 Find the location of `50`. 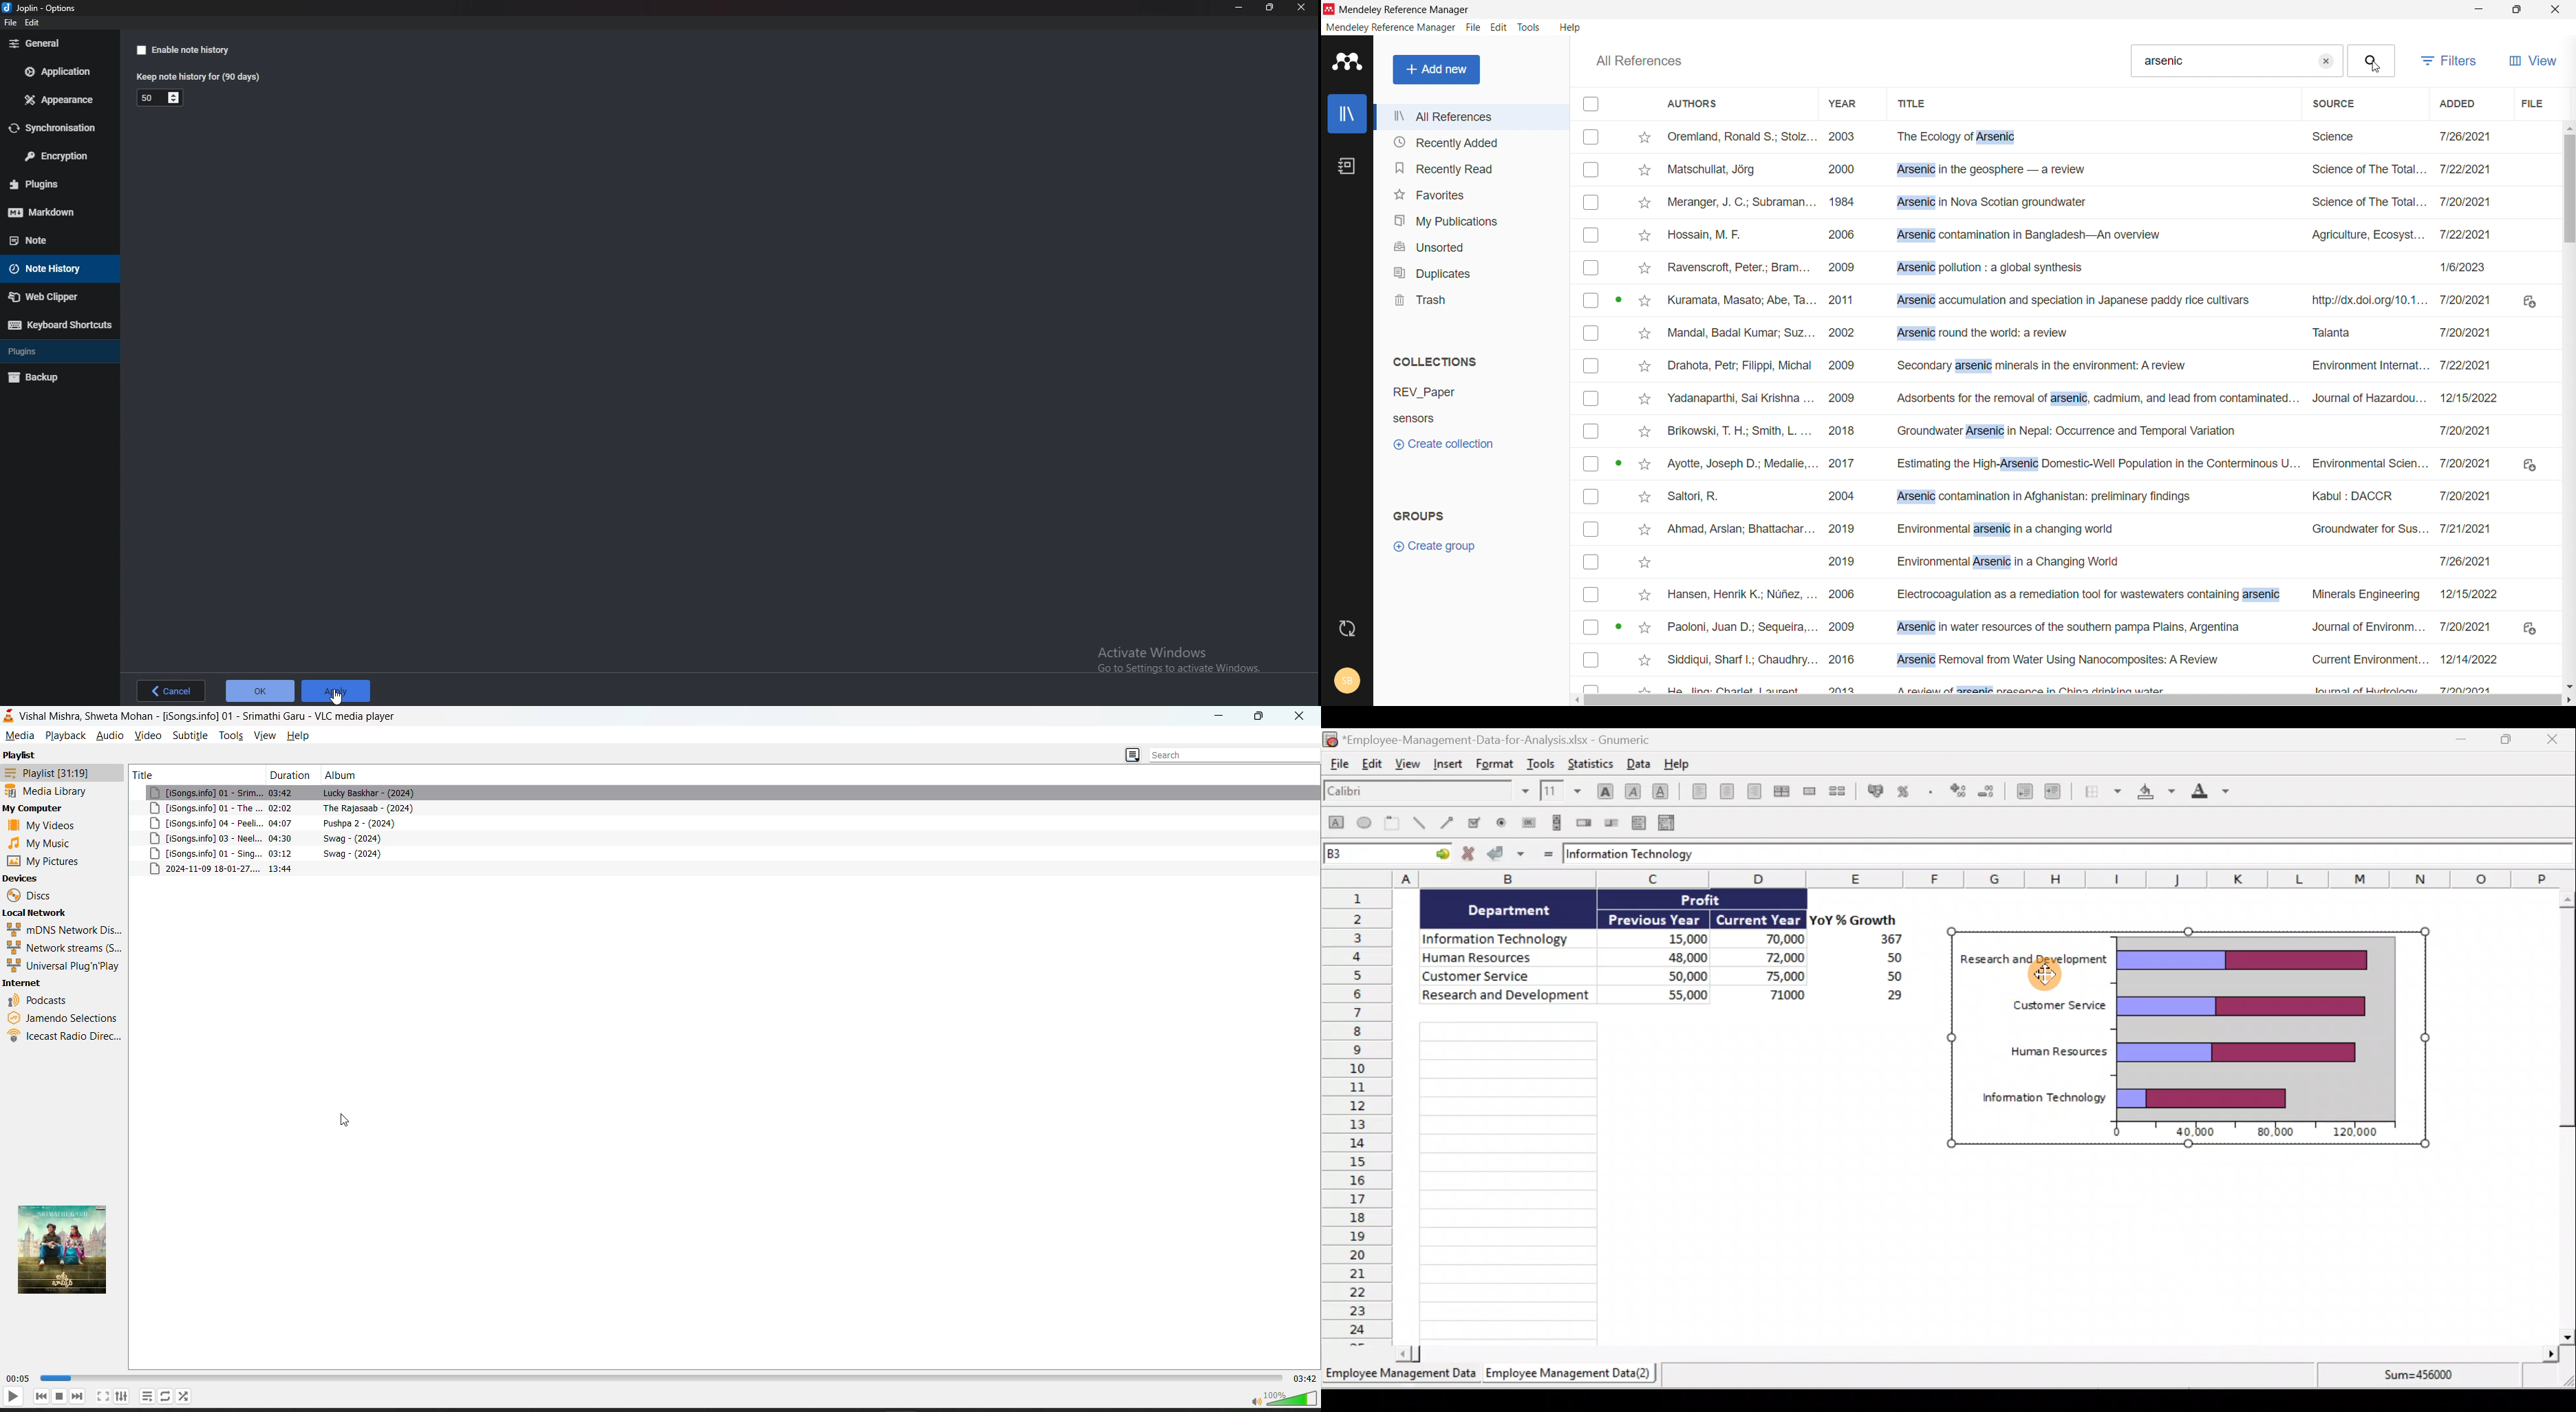

50 is located at coordinates (1877, 958).